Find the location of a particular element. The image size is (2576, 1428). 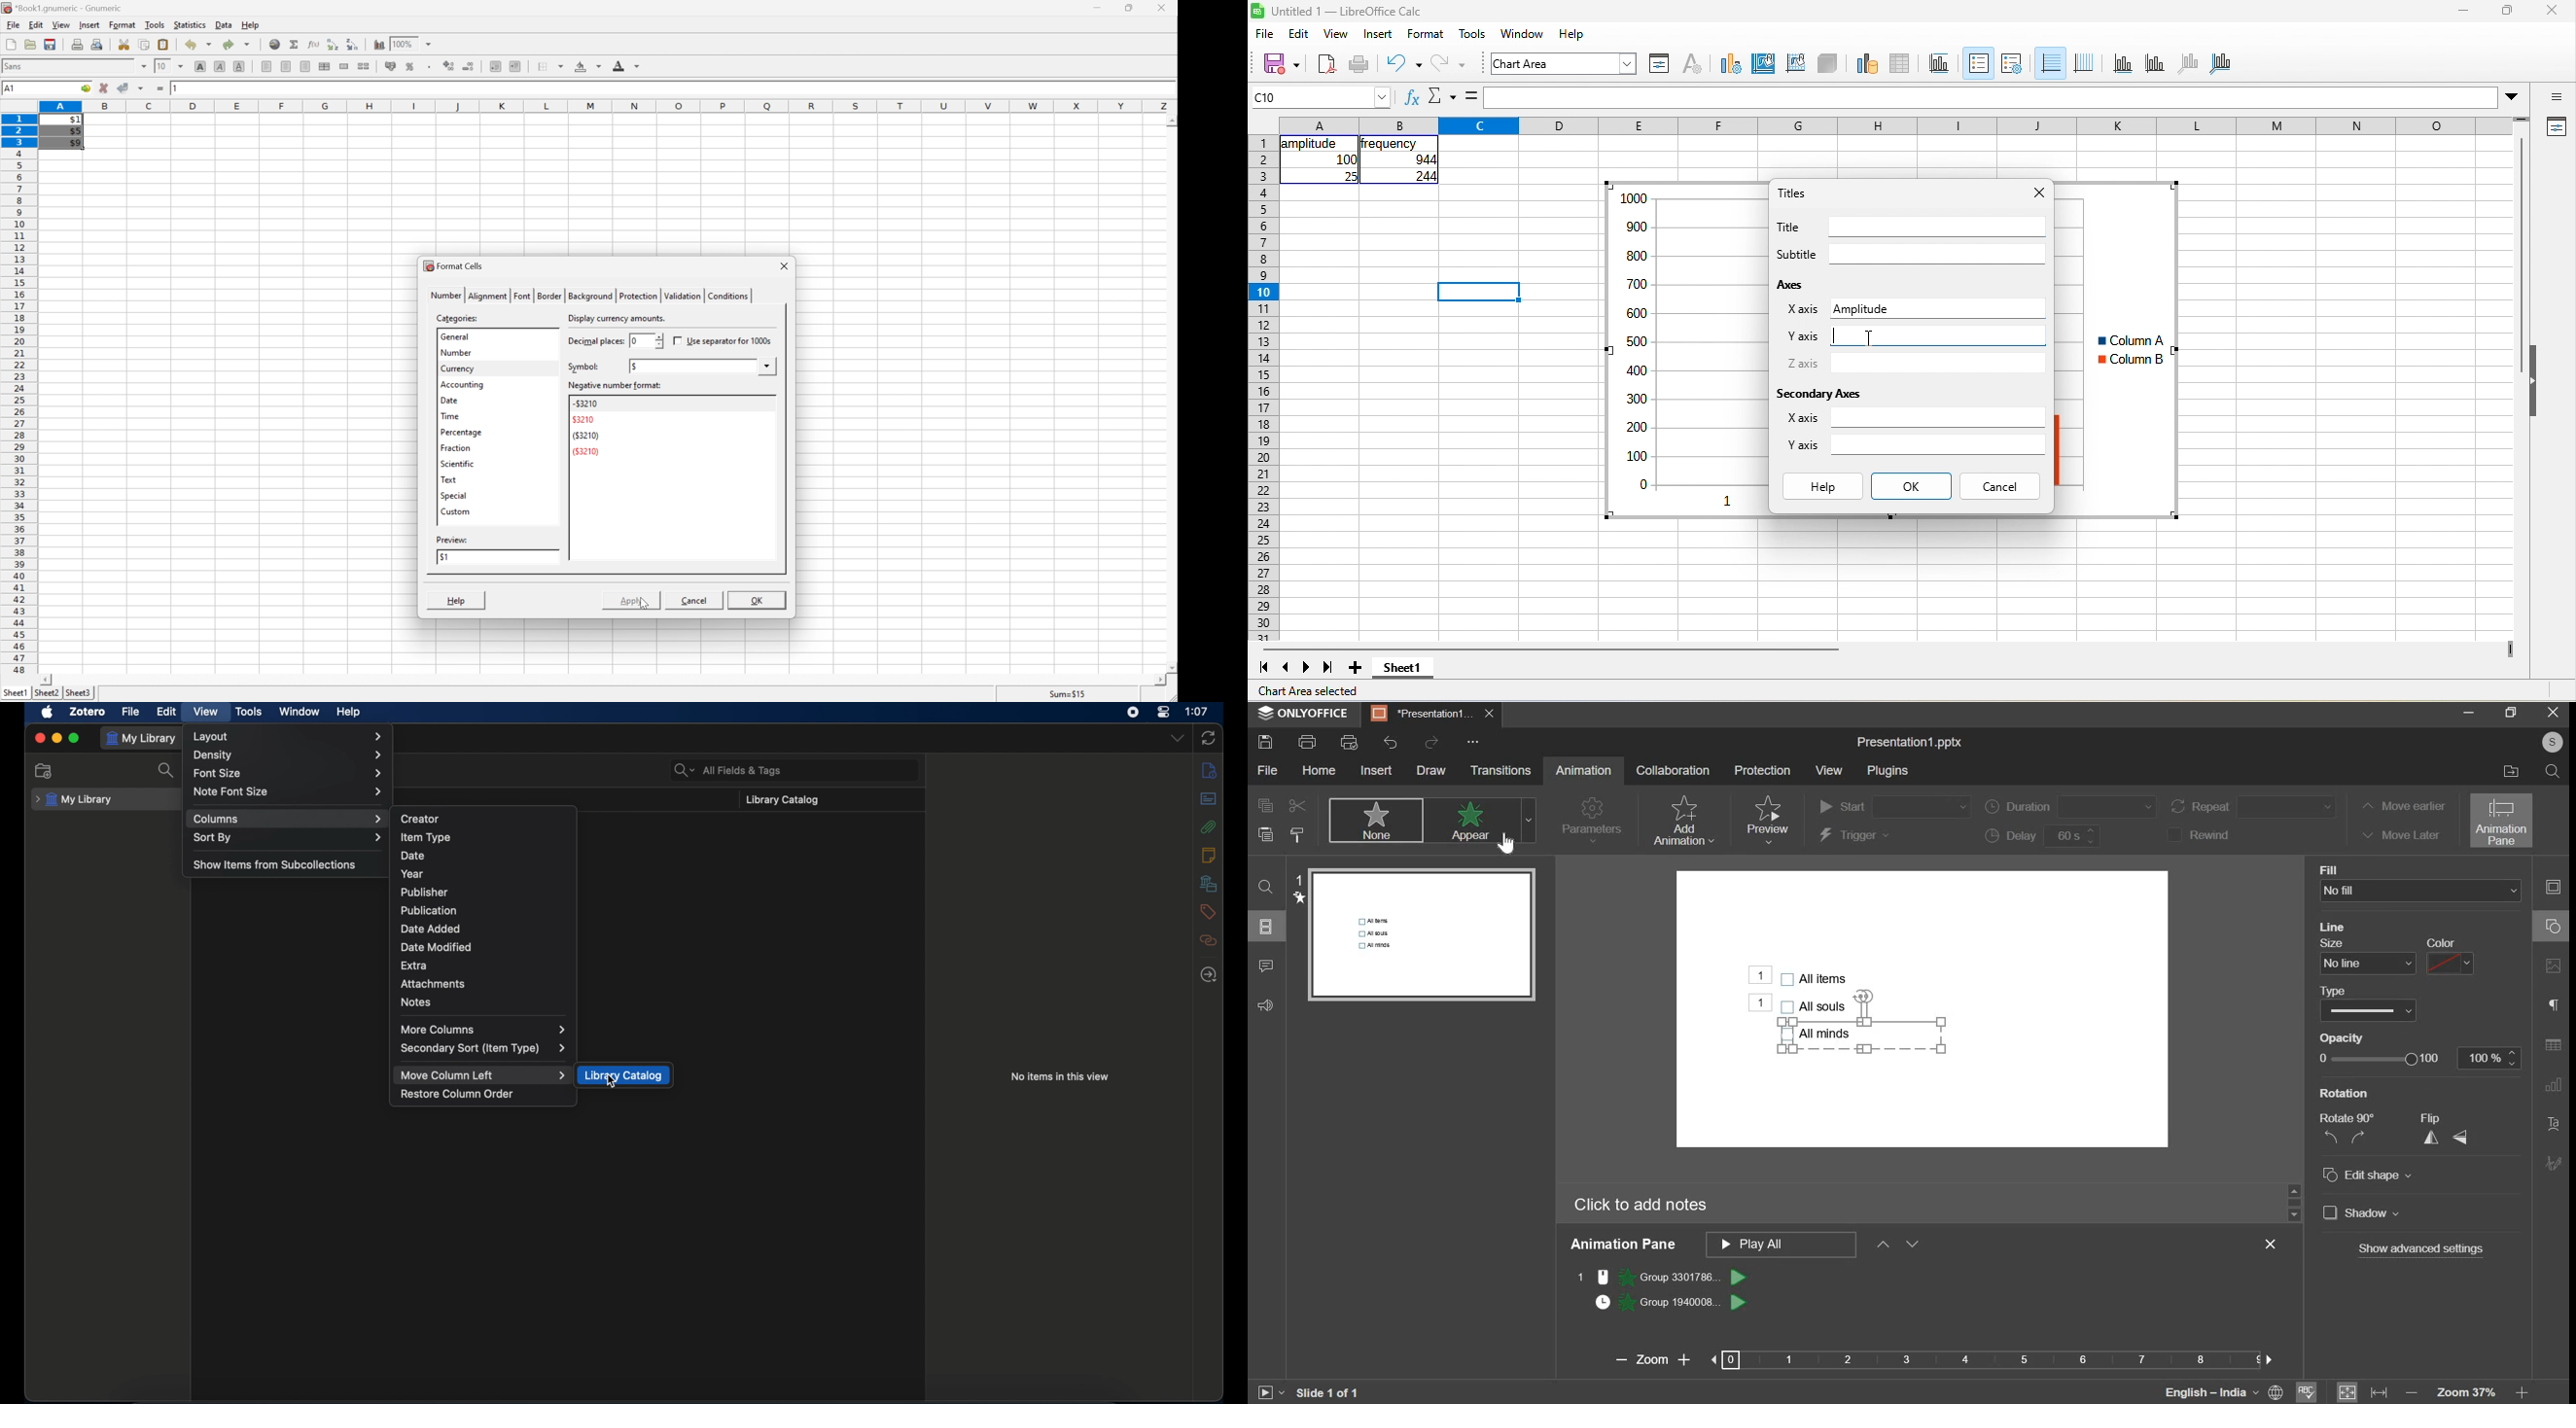

feedback is located at coordinates (1272, 1005).